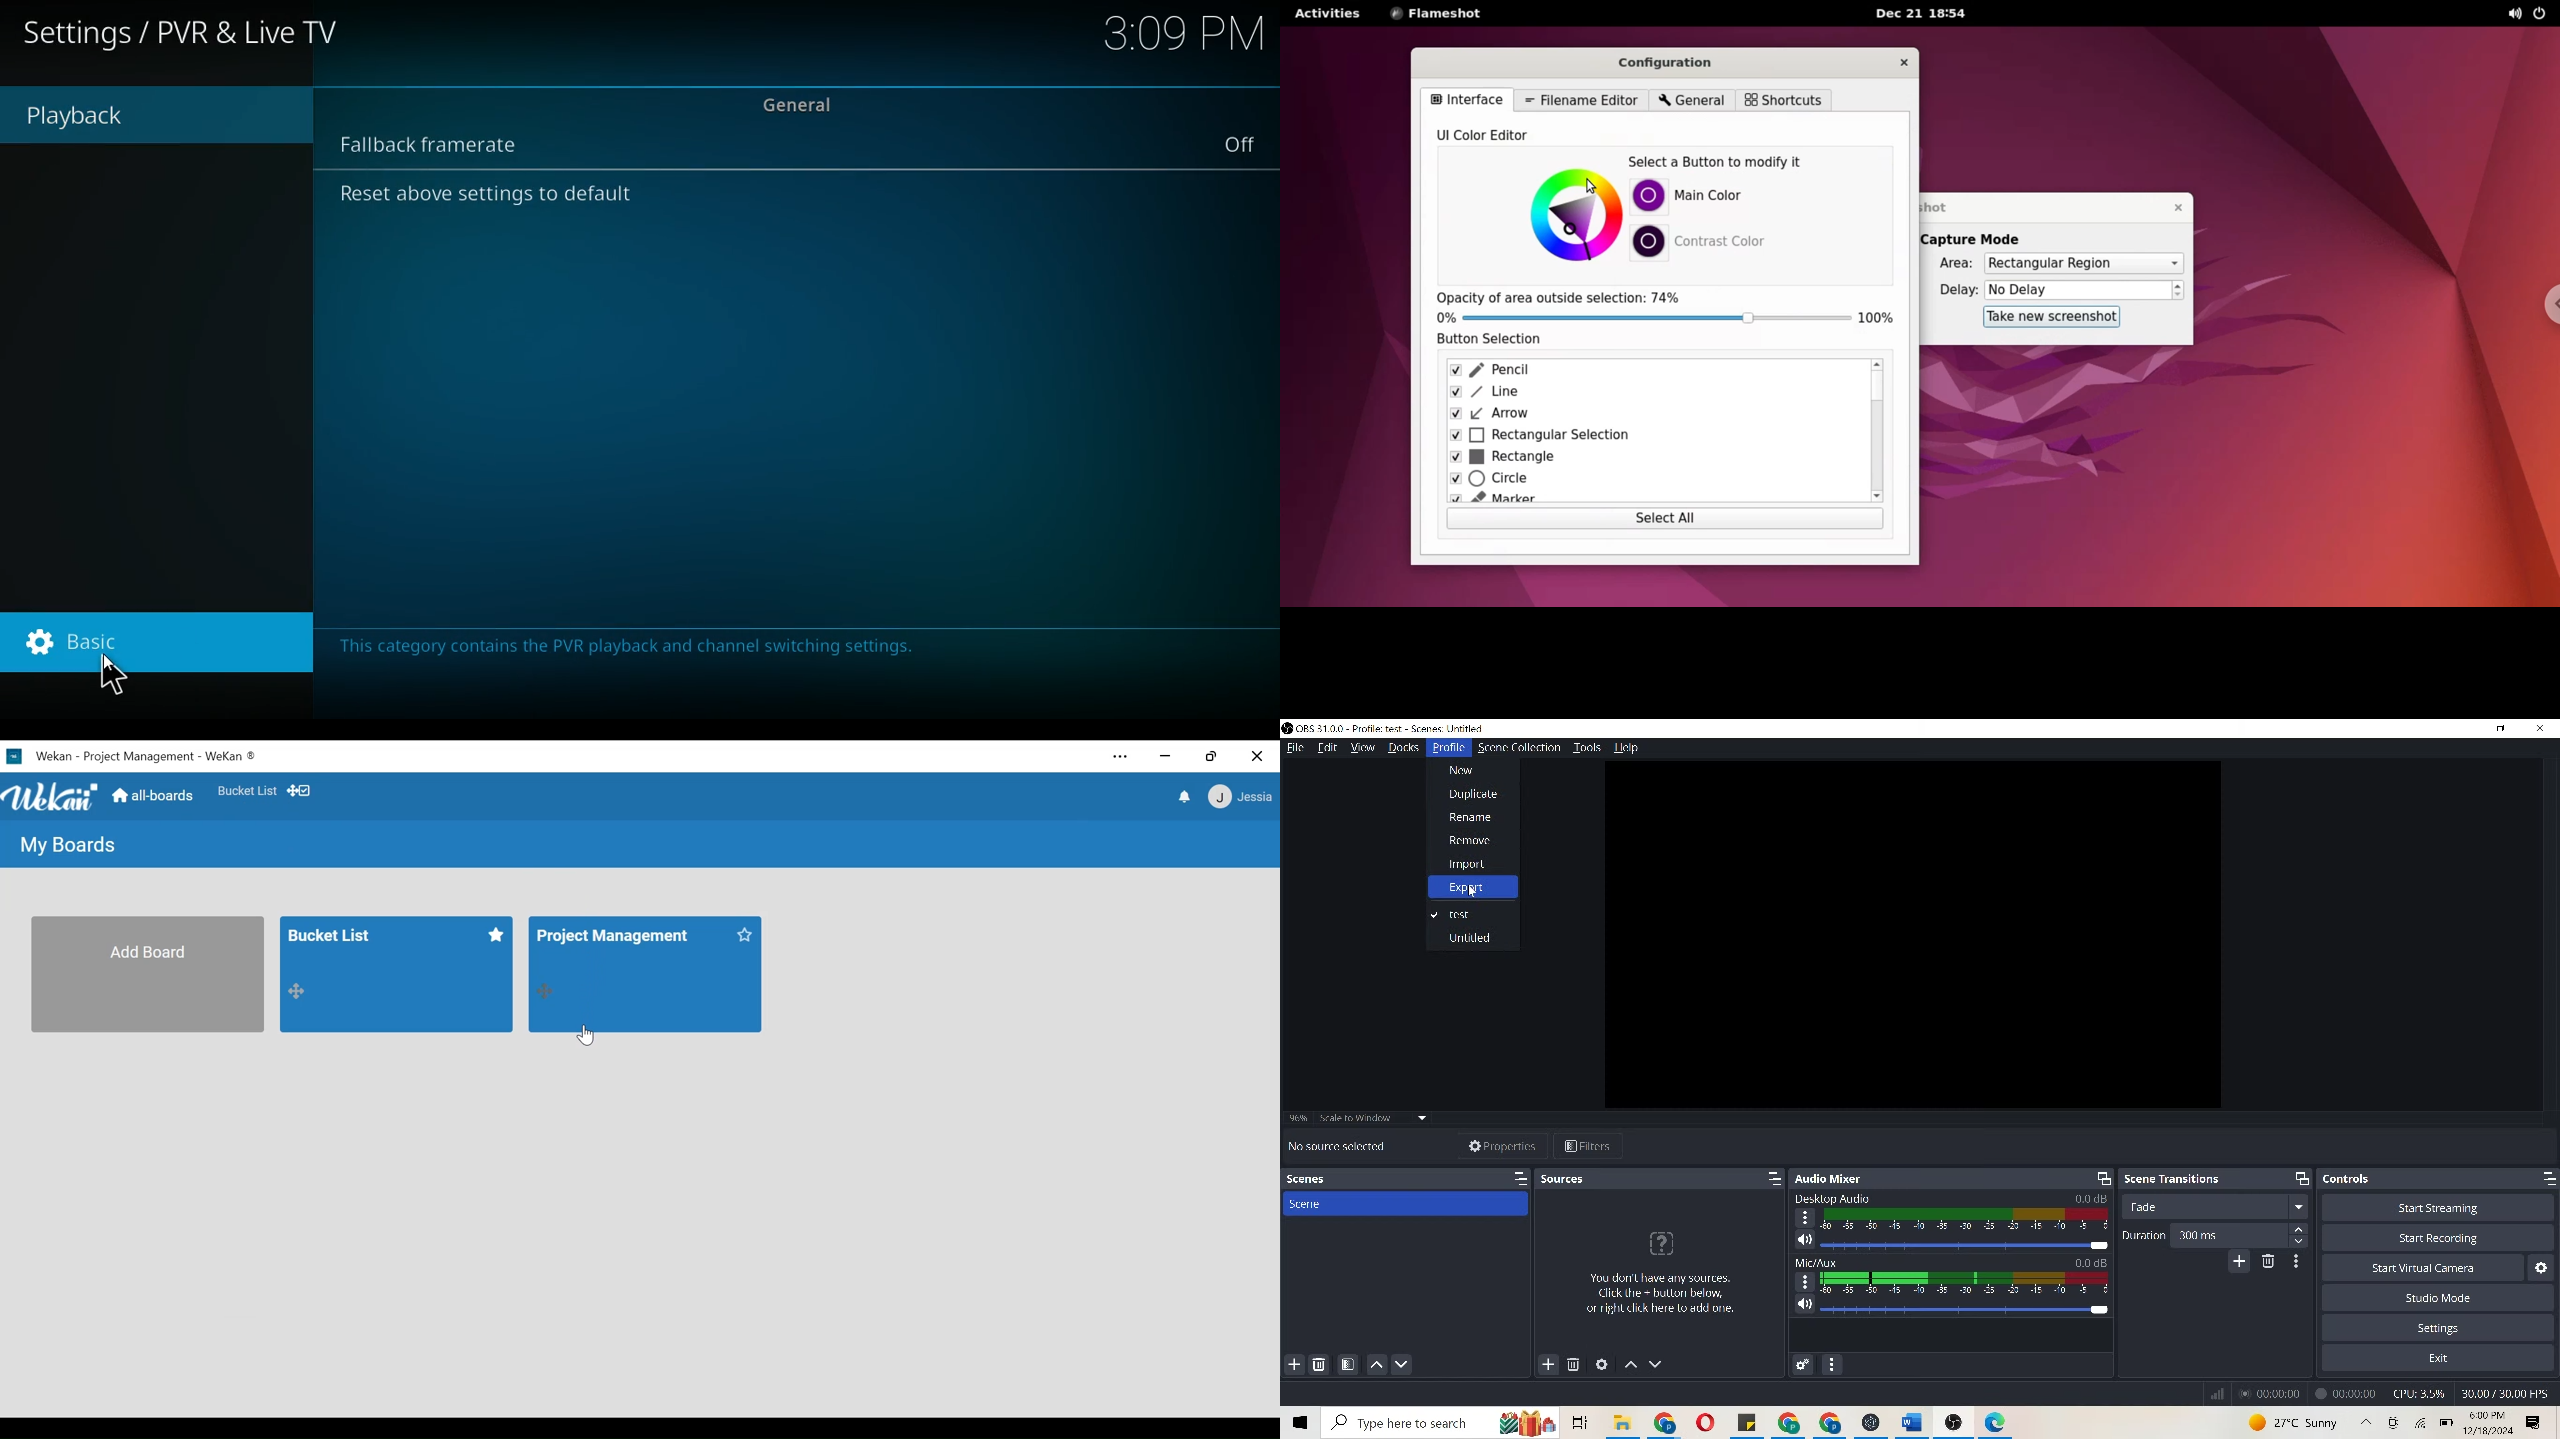 This screenshot has height=1456, width=2576. I want to click on remove, so click(2272, 1264).